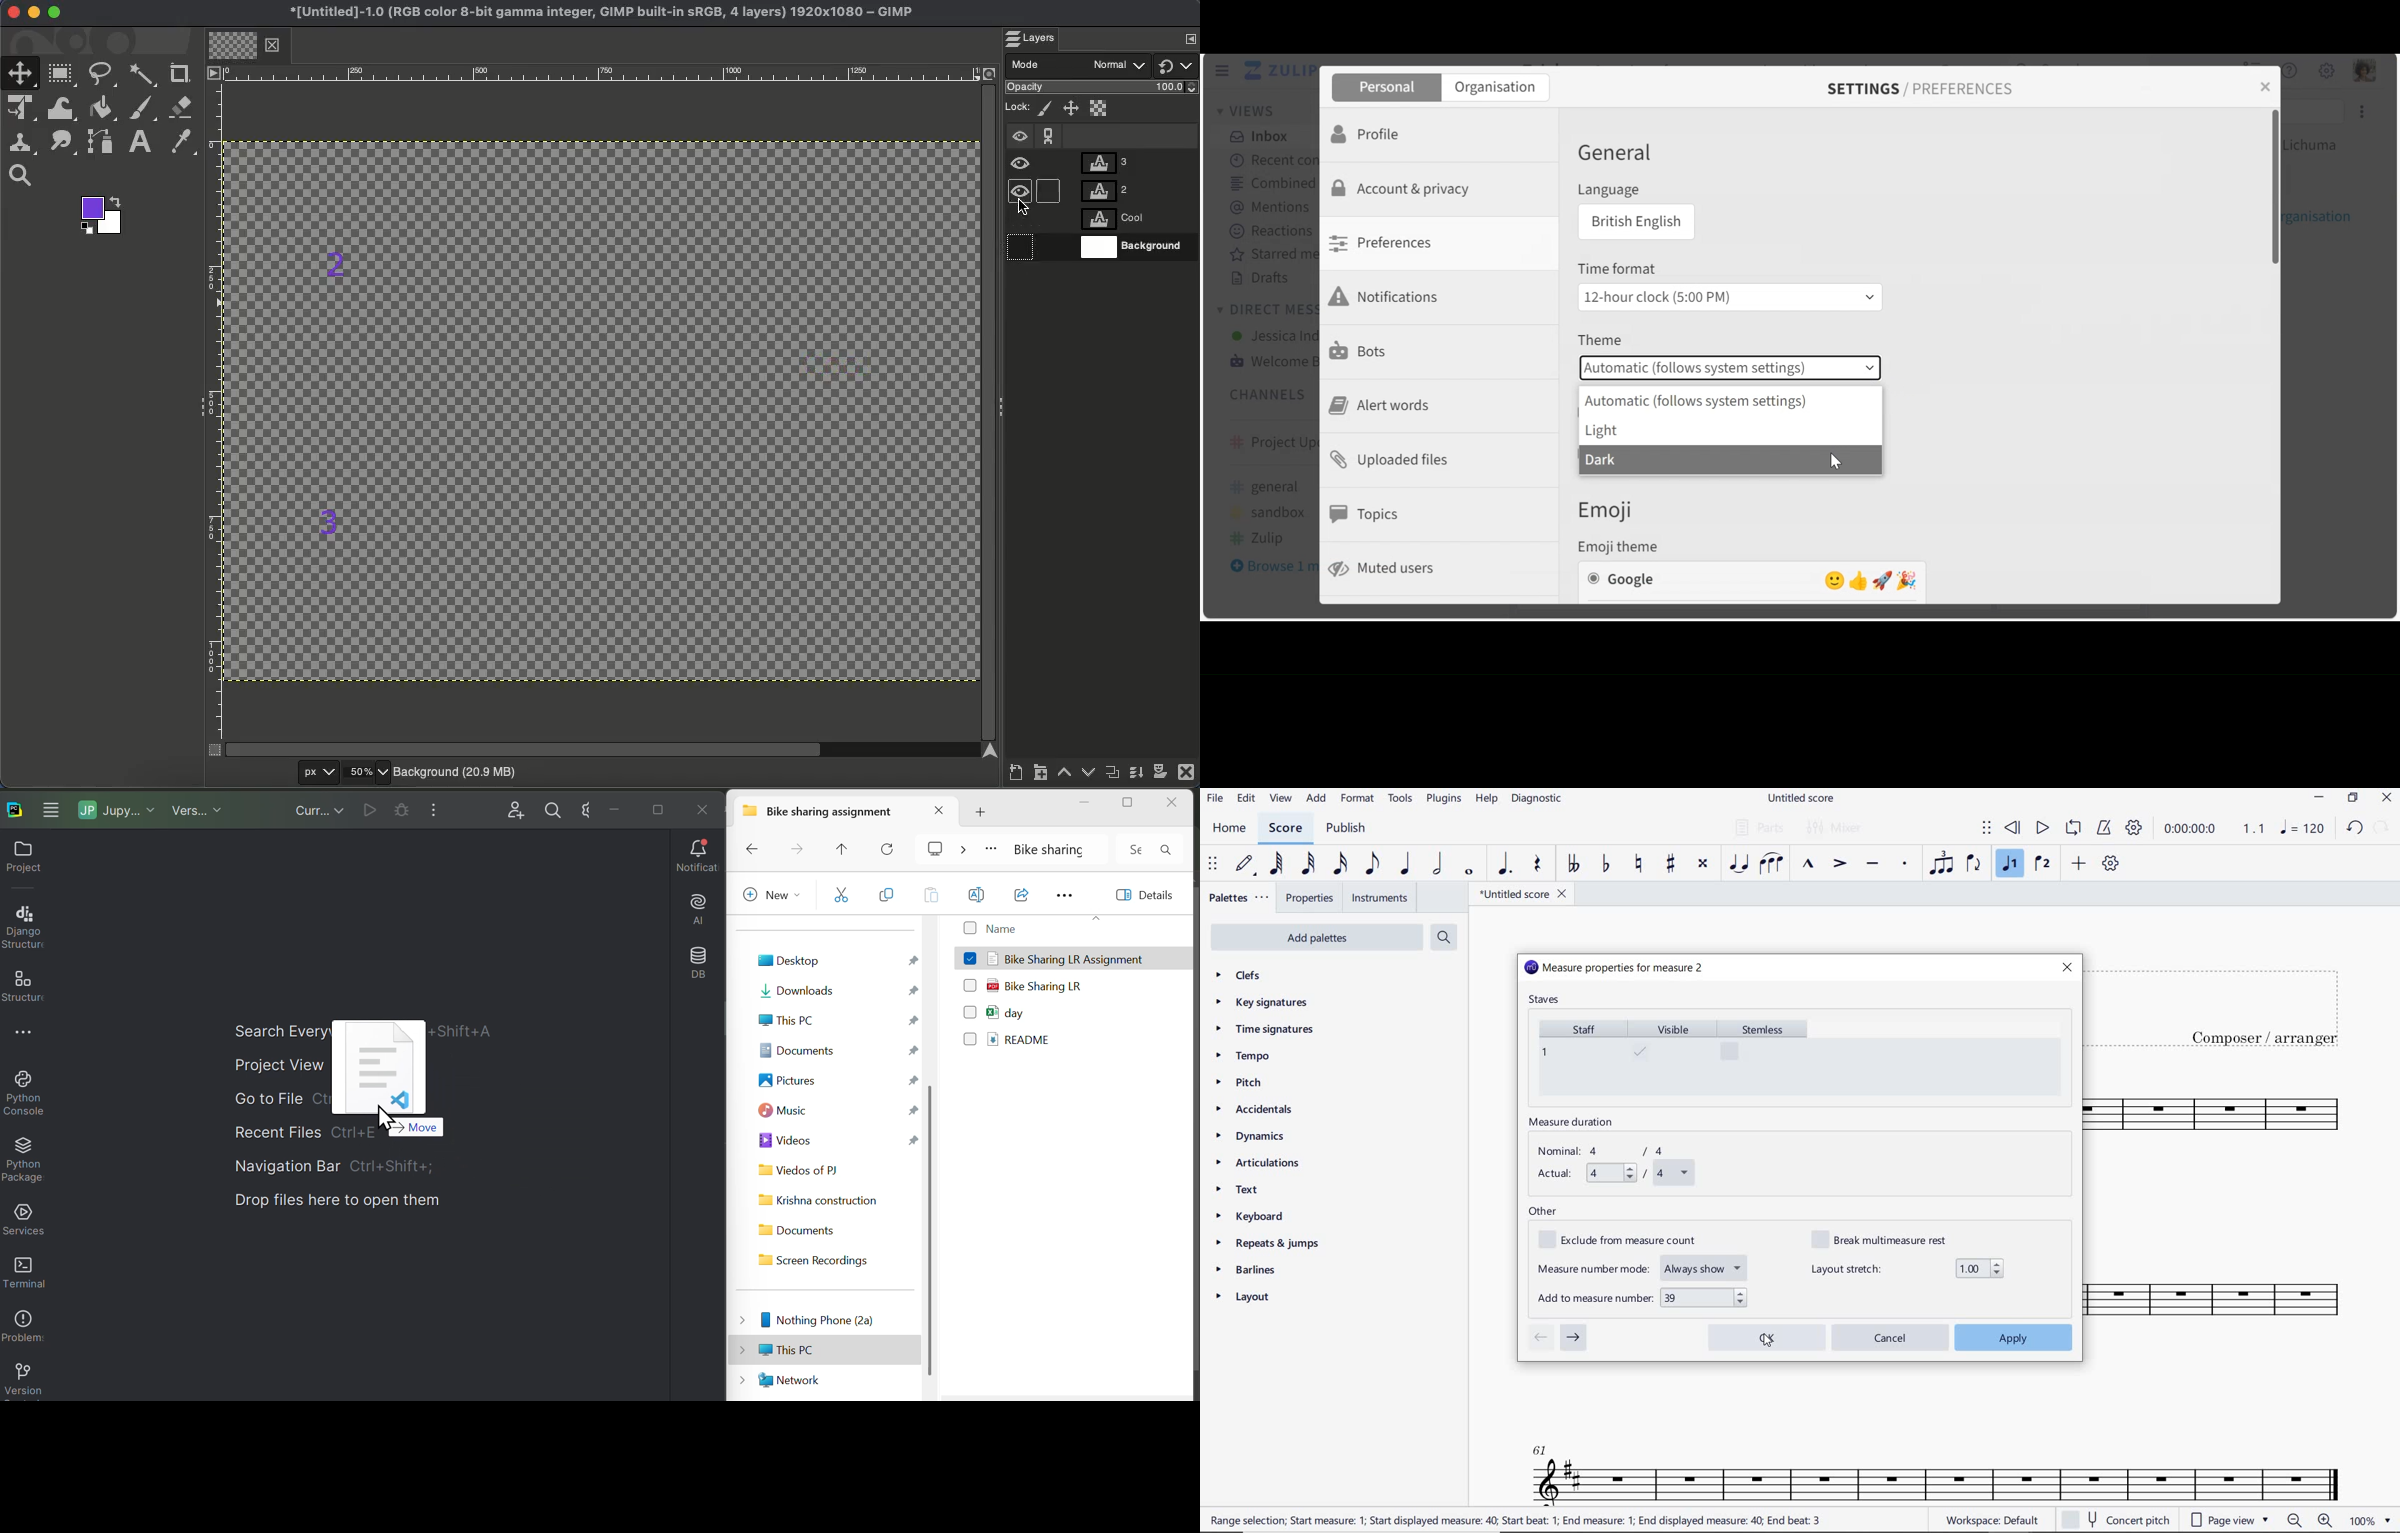  What do you see at coordinates (1390, 568) in the screenshot?
I see `Muted Users` at bounding box center [1390, 568].